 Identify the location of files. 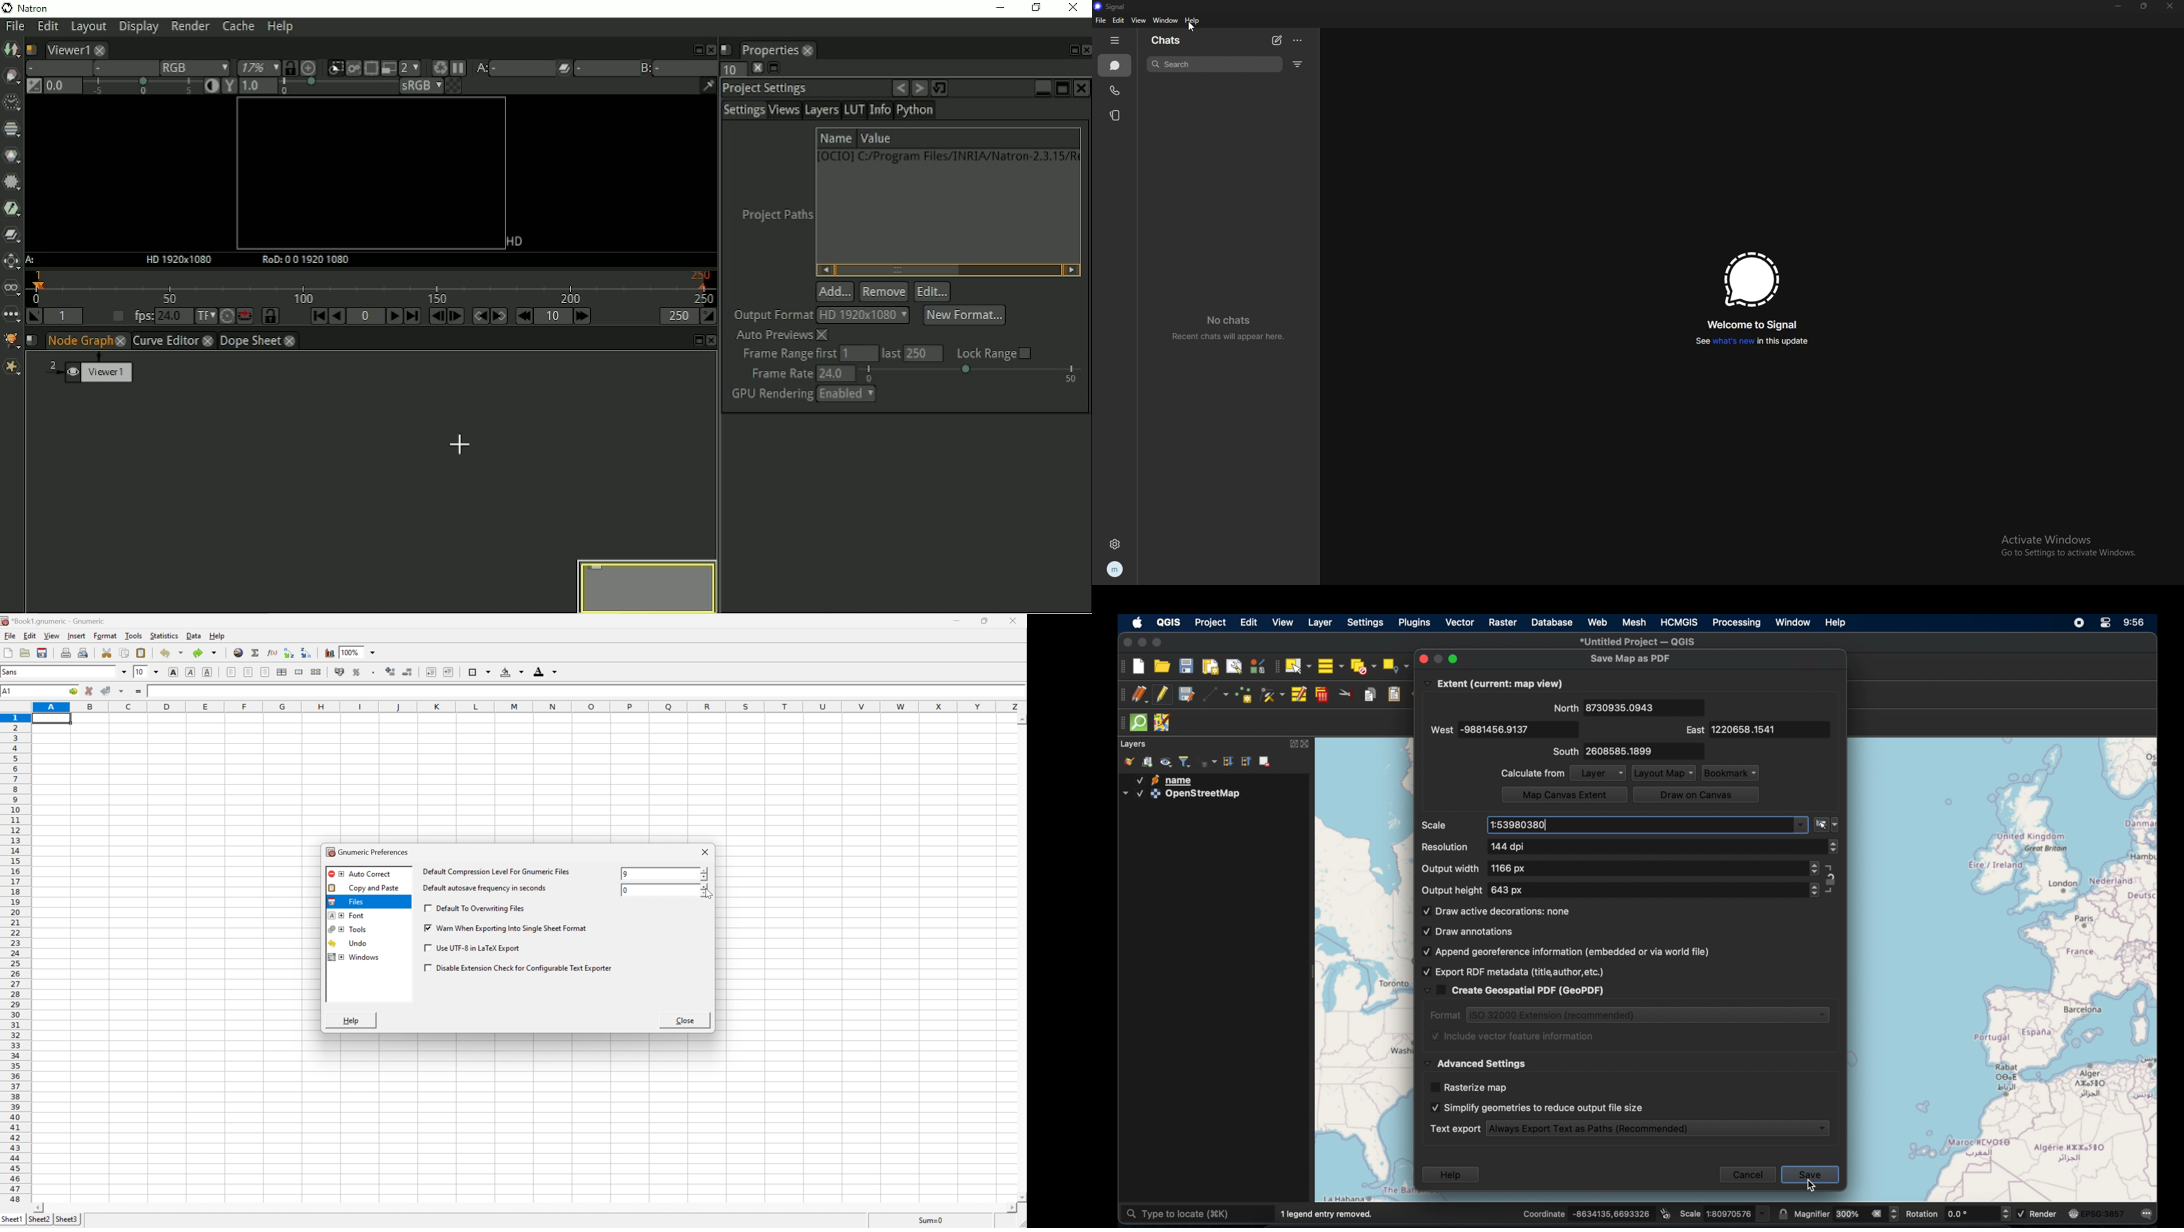
(344, 901).